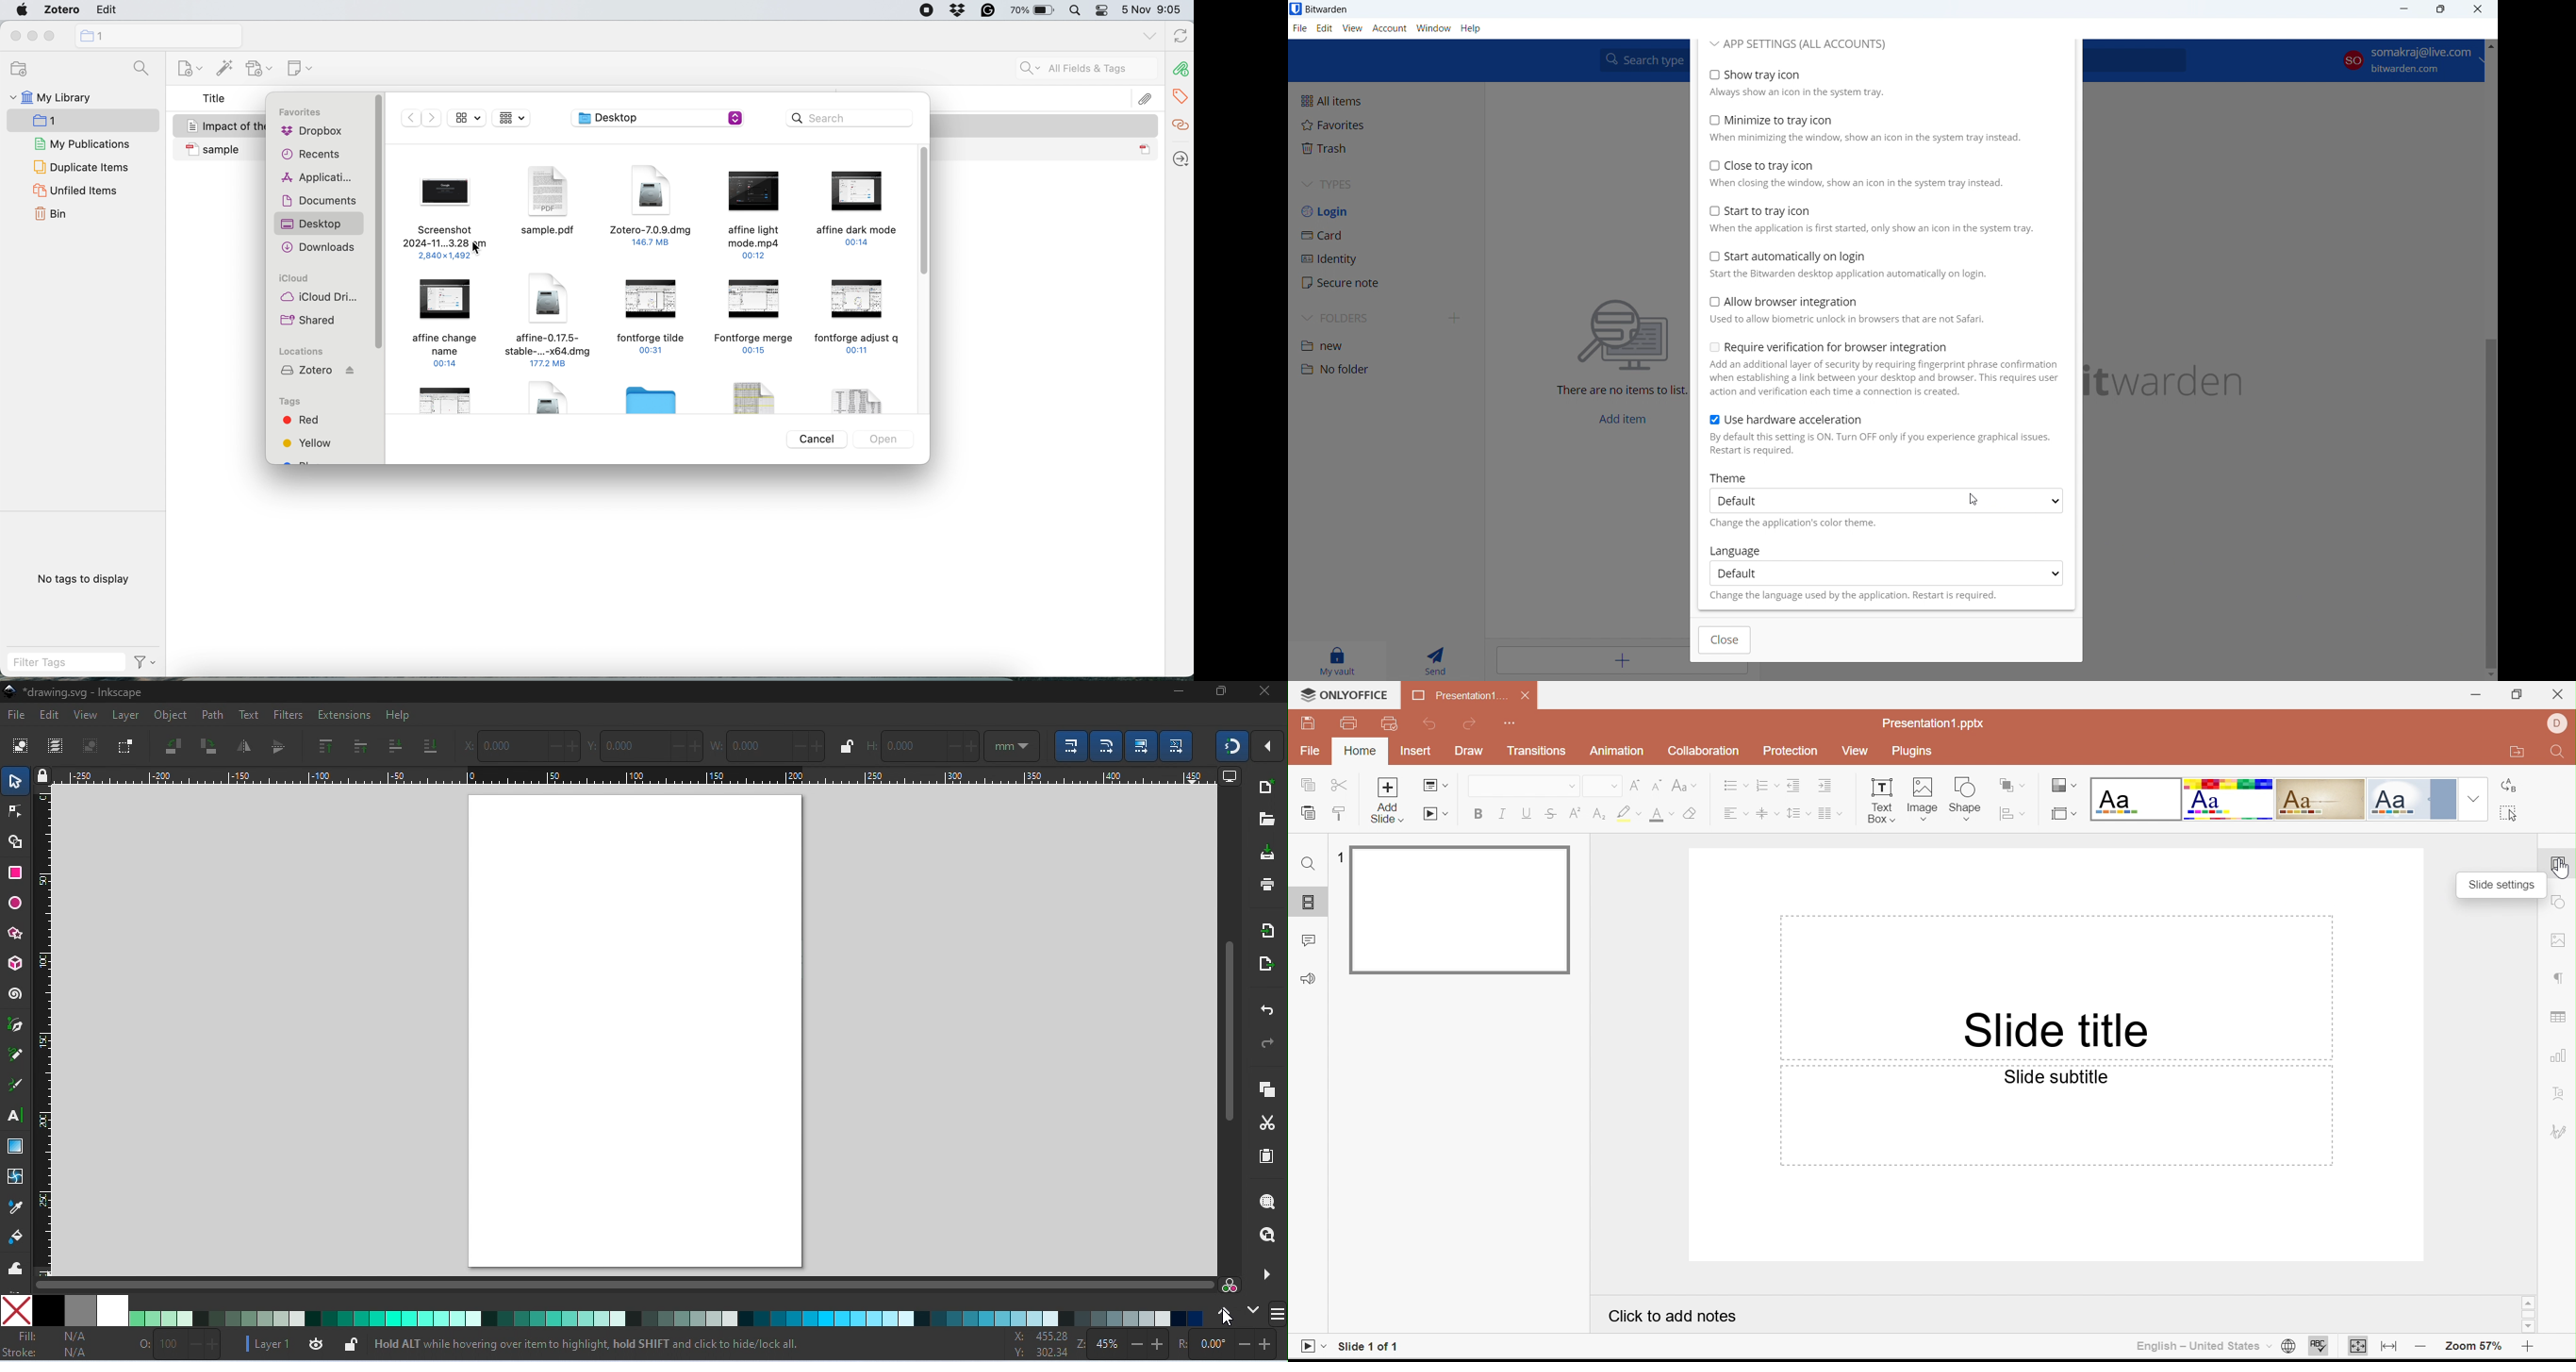  Describe the element at coordinates (655, 403) in the screenshot. I see `Folder` at that location.